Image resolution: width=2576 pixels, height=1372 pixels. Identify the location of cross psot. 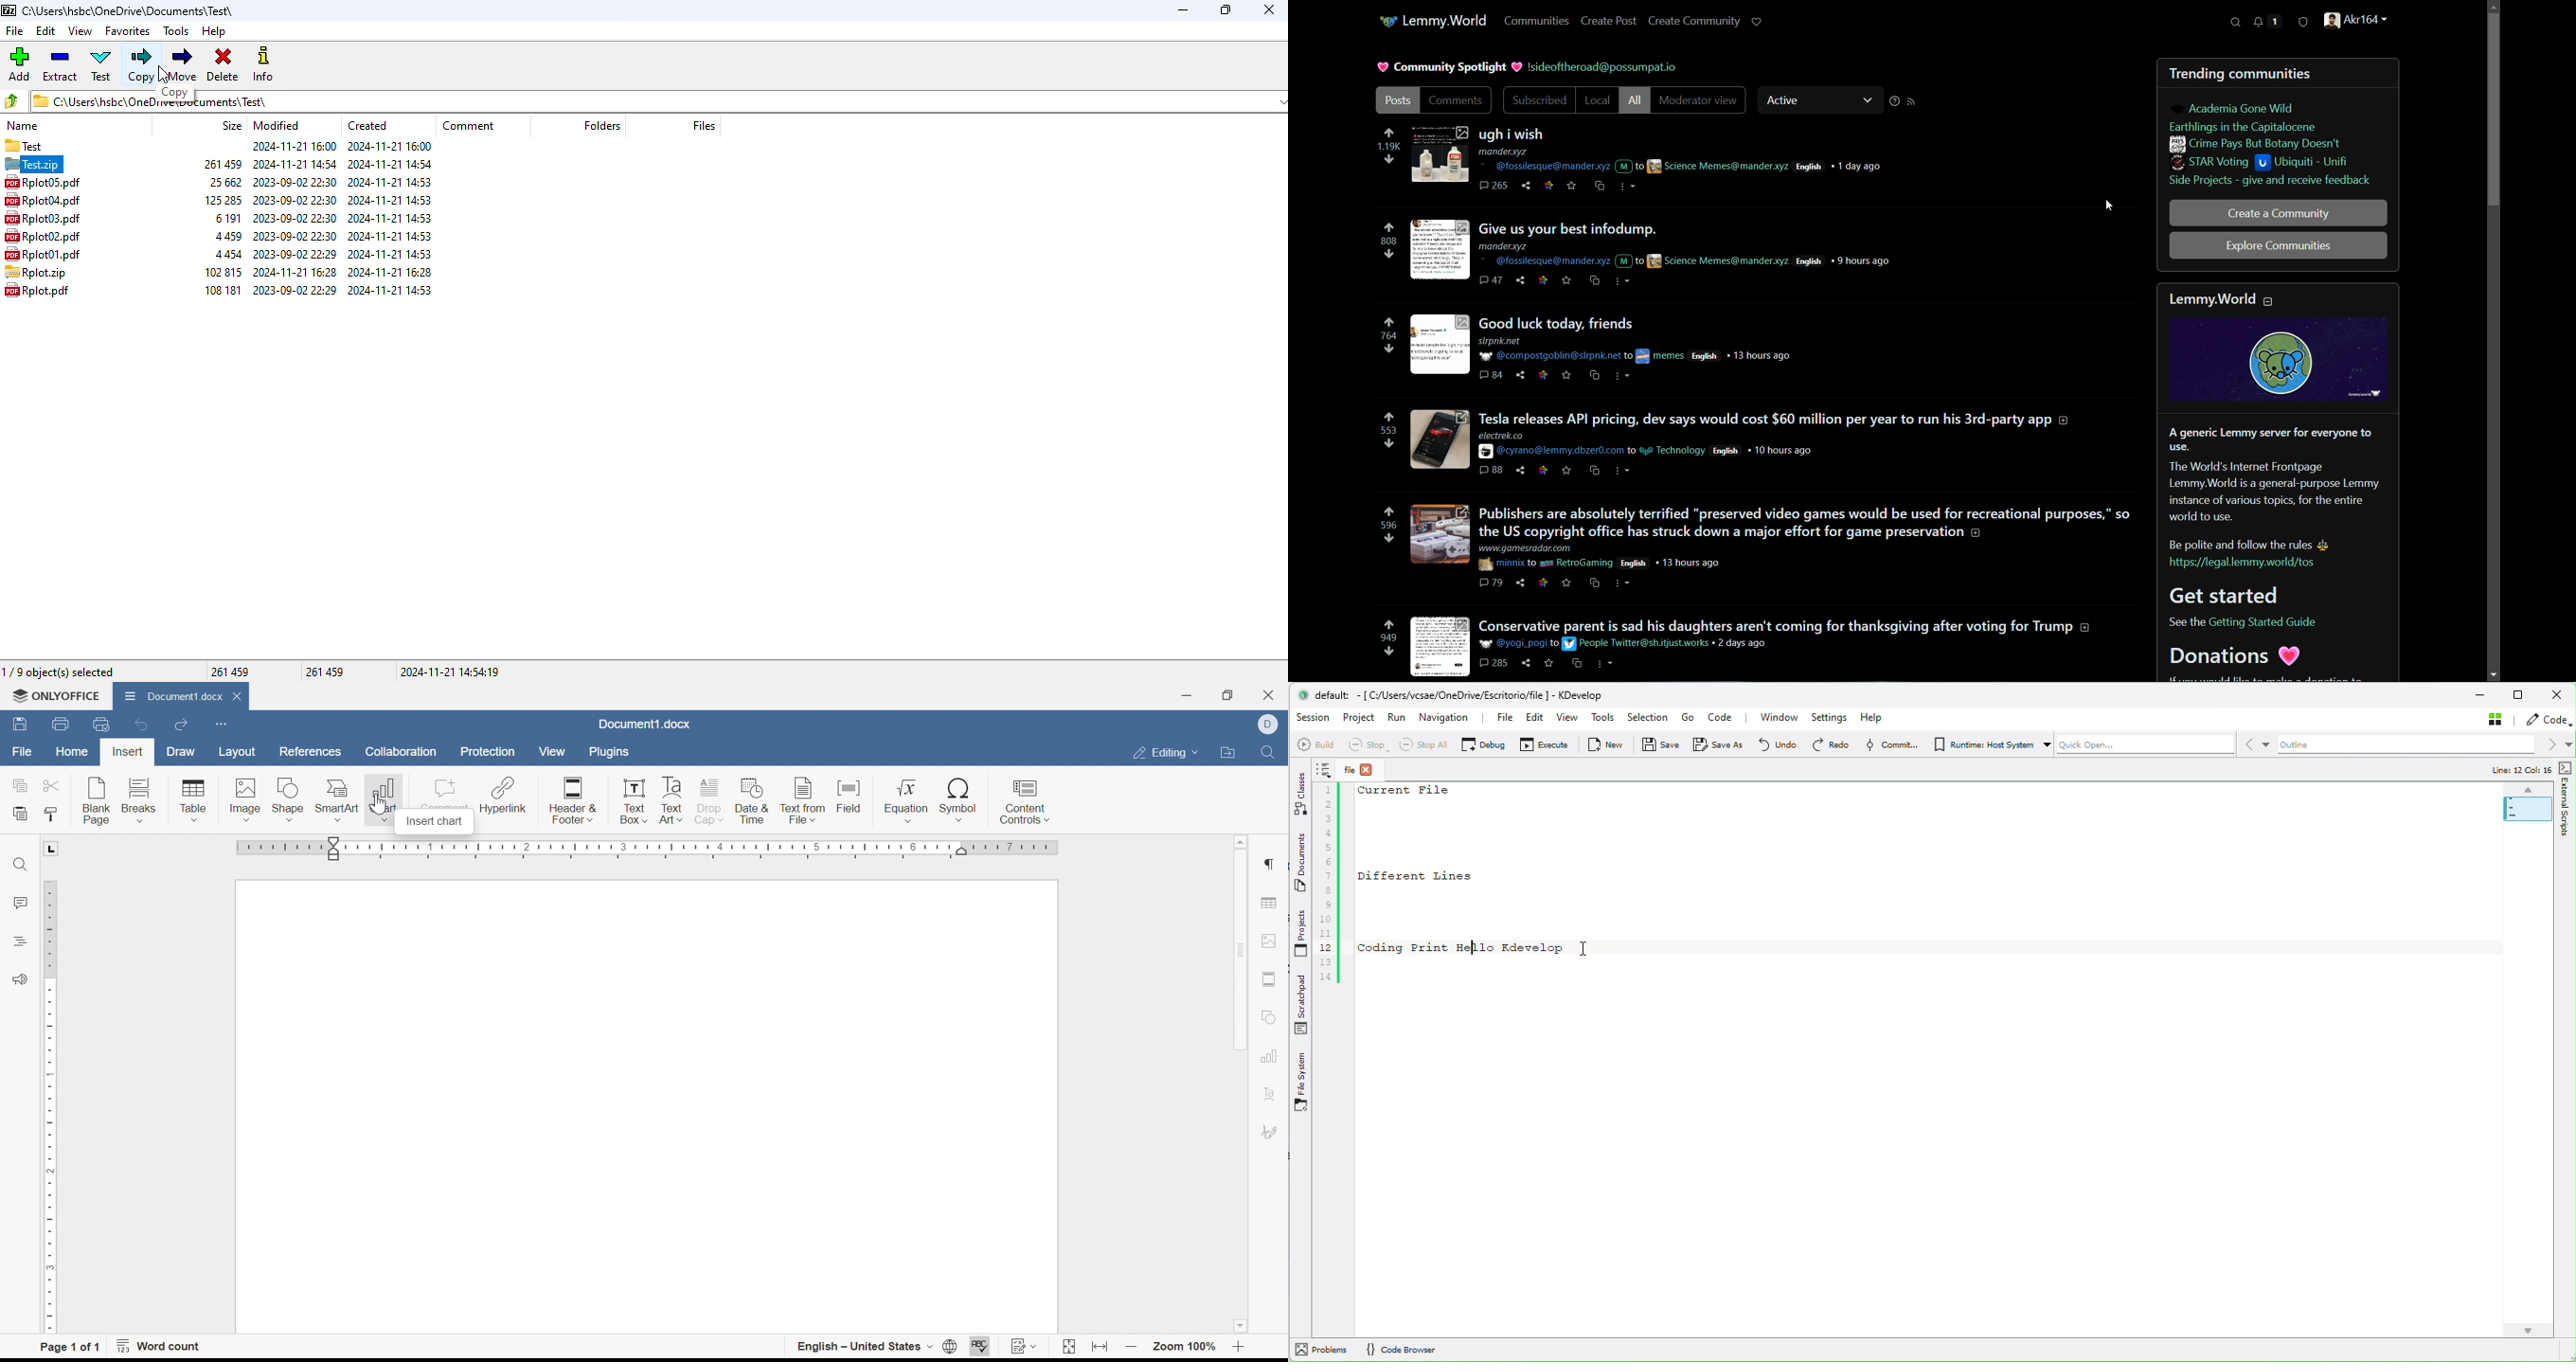
(1596, 375).